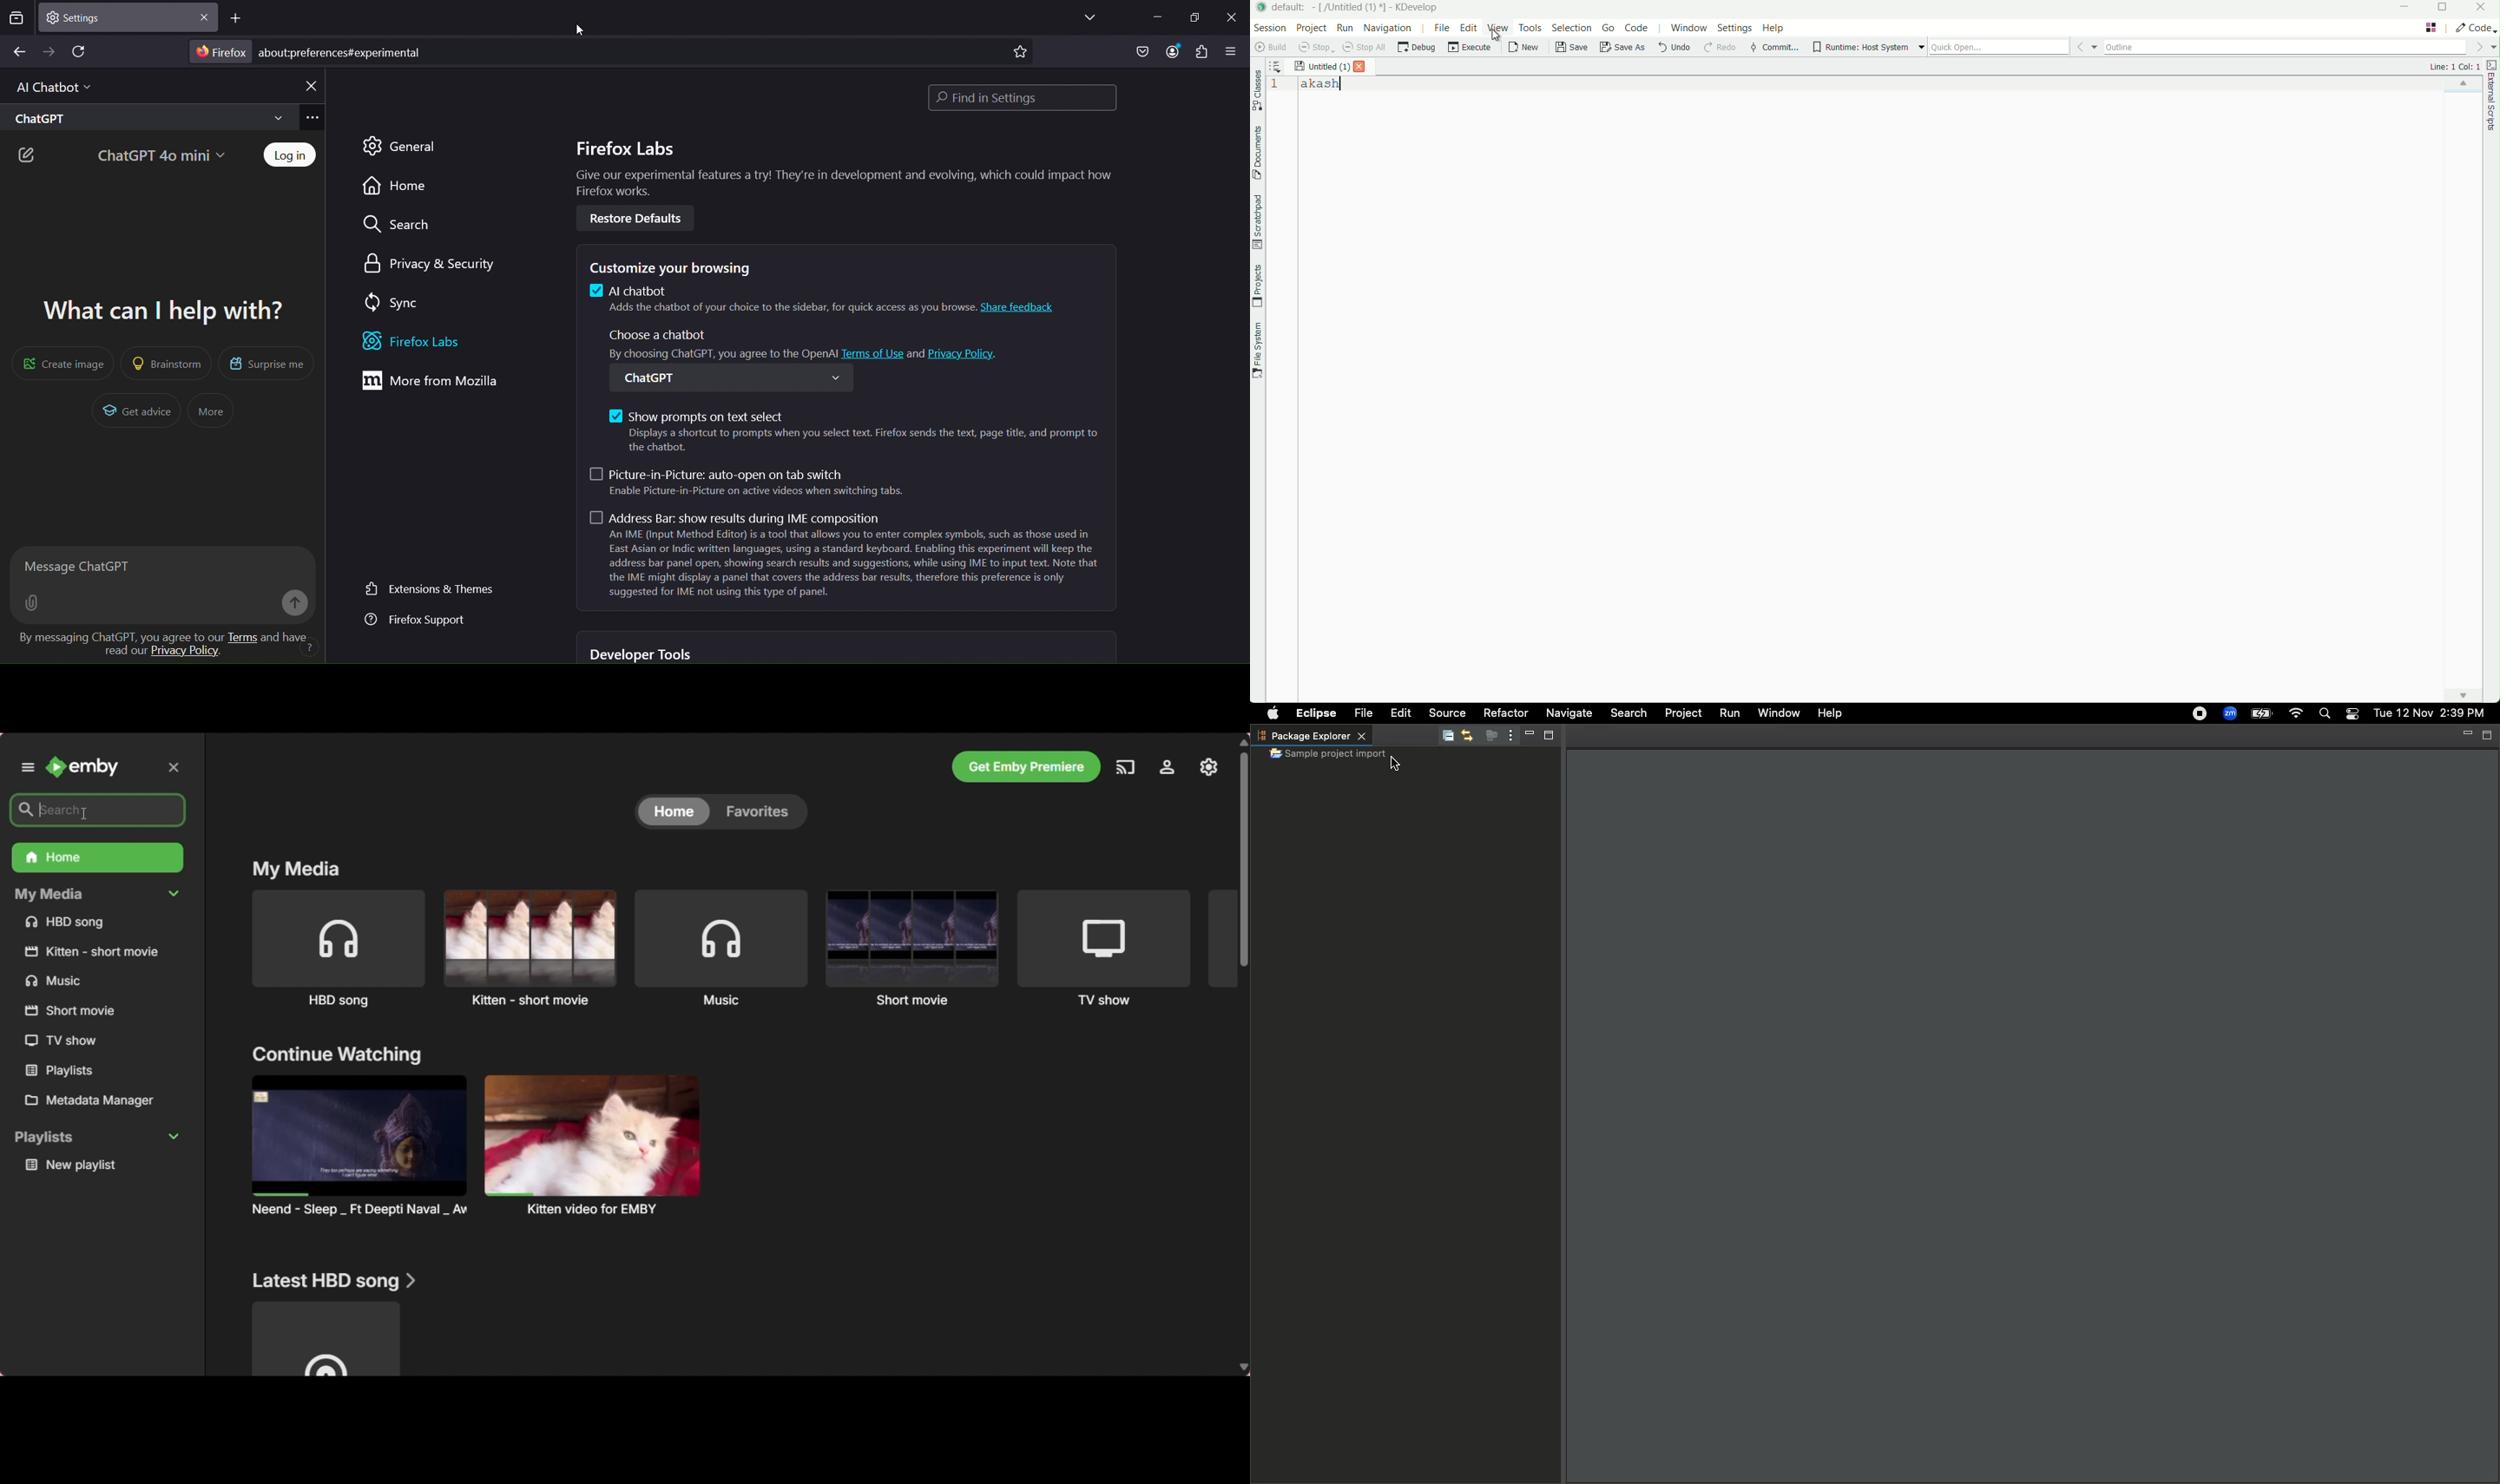 This screenshot has height=1484, width=2520. What do you see at coordinates (1209, 766) in the screenshot?
I see `Manage Emby server` at bounding box center [1209, 766].